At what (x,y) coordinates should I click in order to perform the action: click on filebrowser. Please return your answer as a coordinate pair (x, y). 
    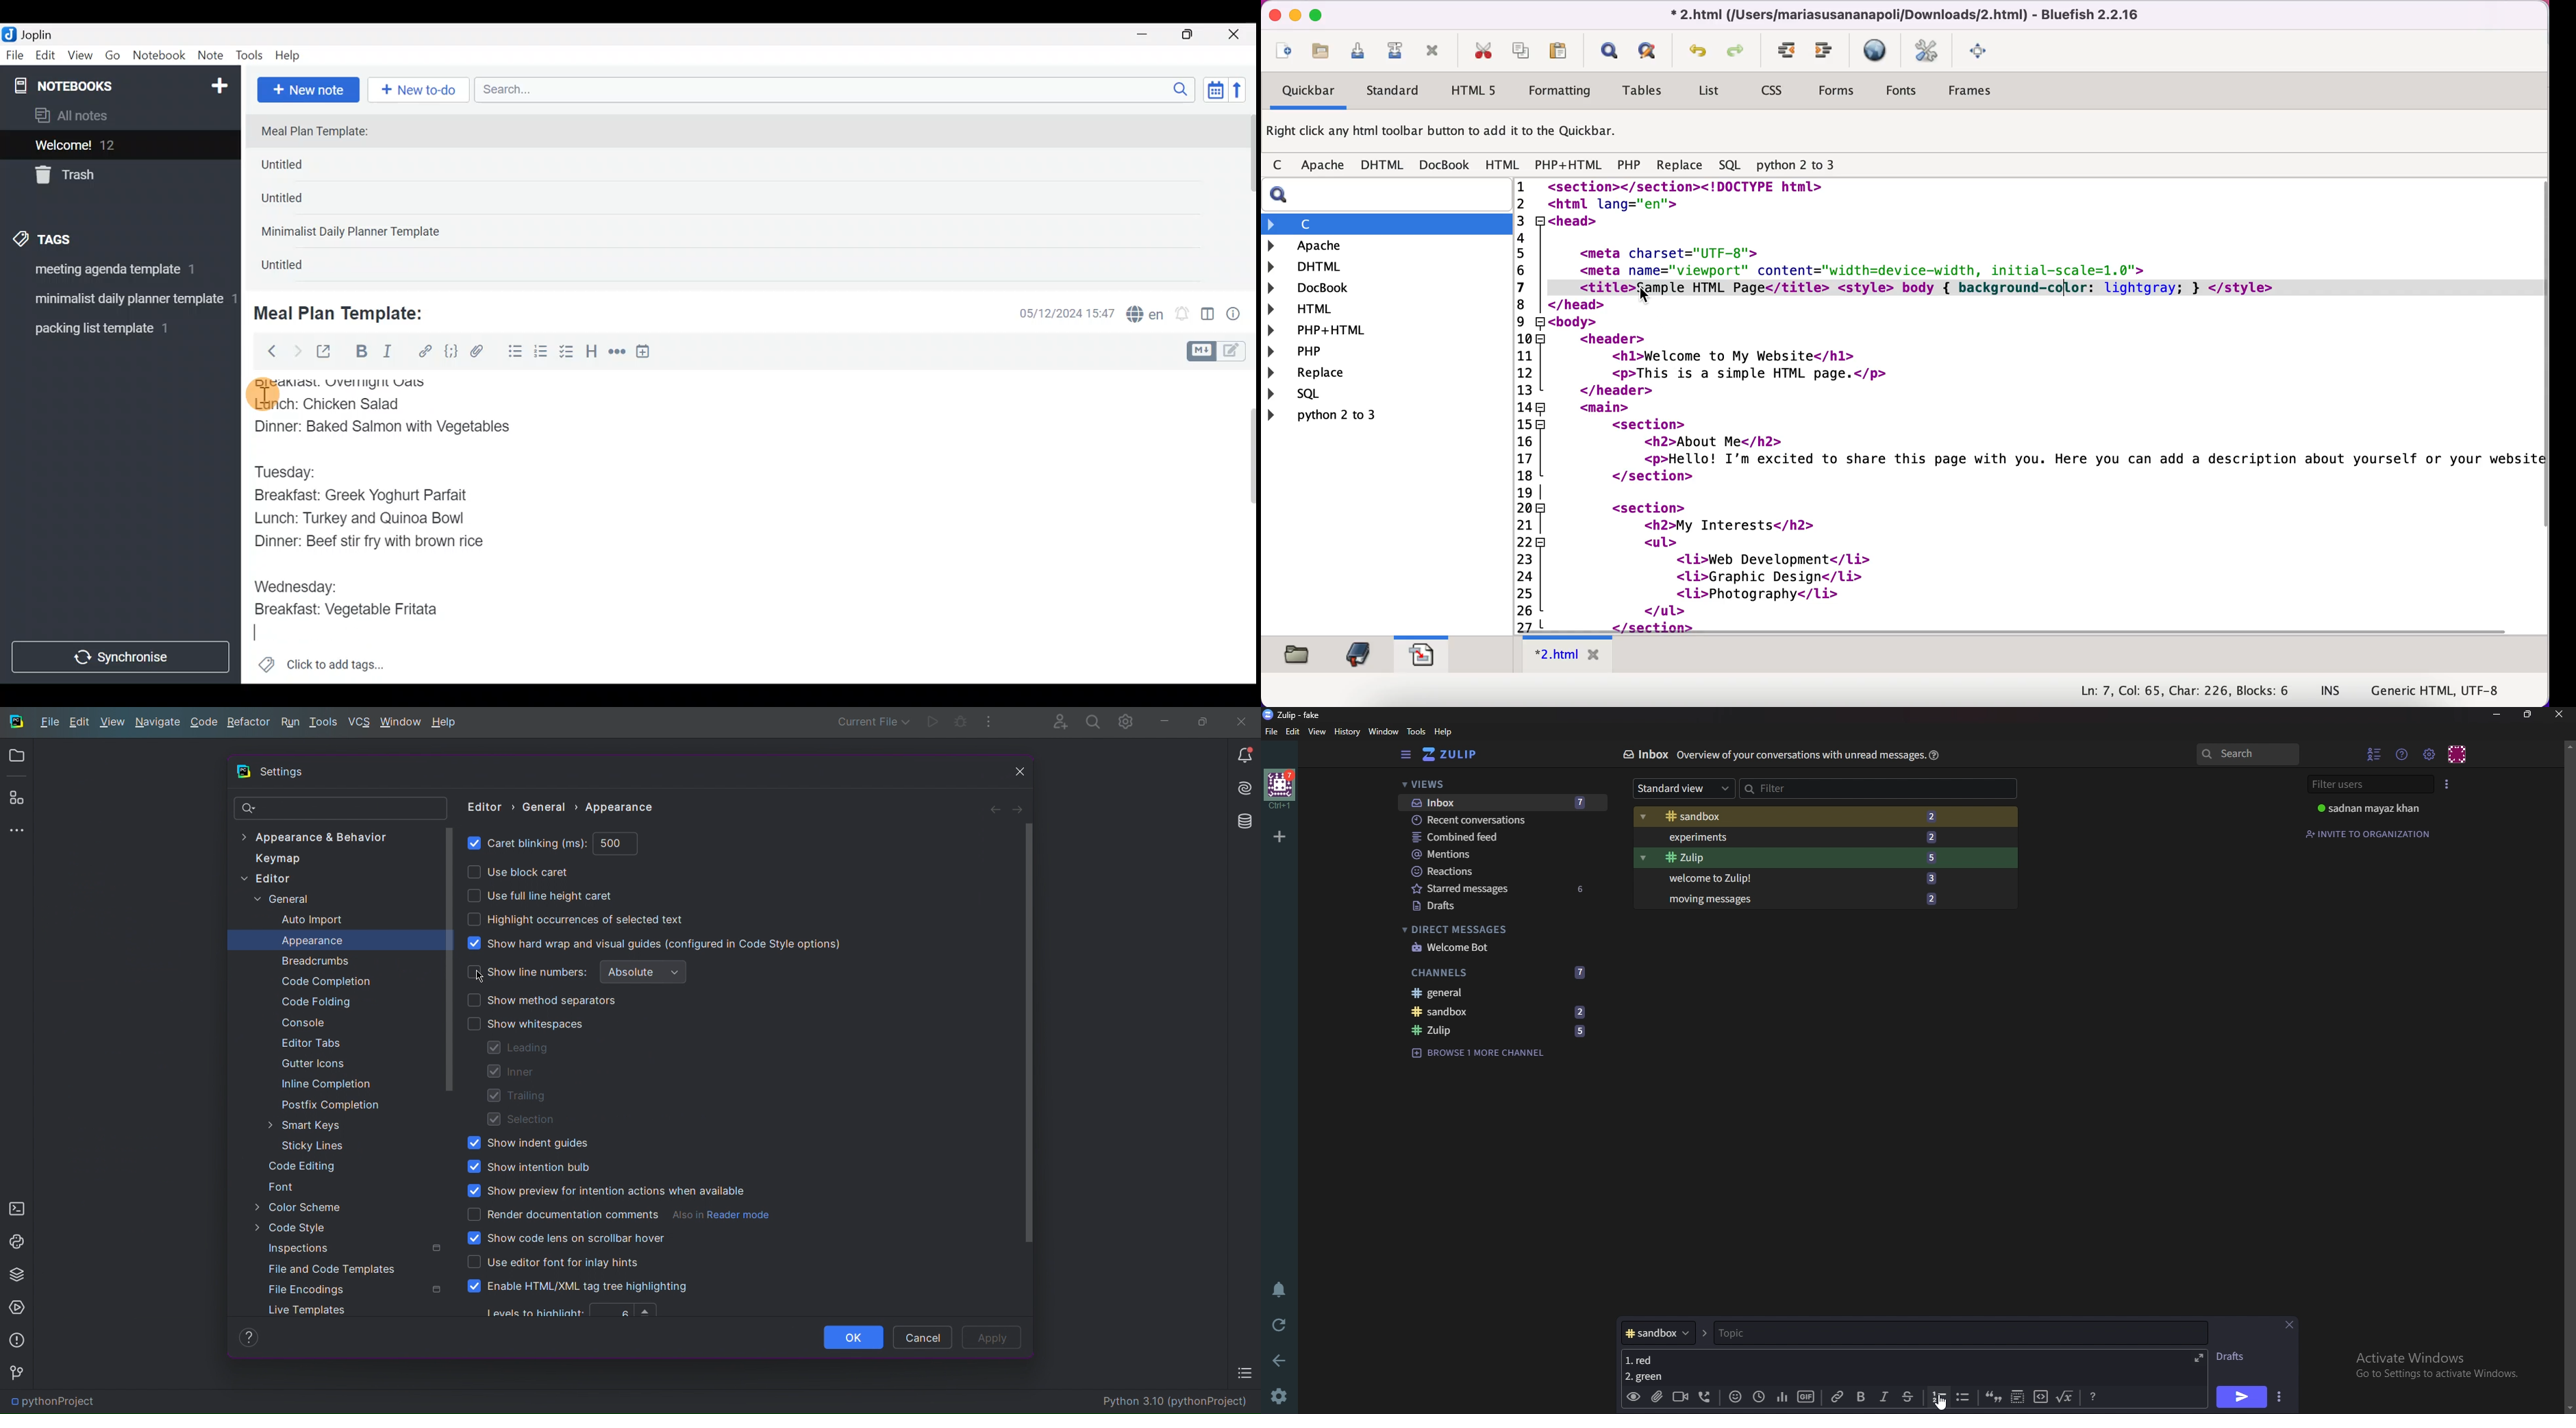
    Looking at the image, I should click on (1299, 655).